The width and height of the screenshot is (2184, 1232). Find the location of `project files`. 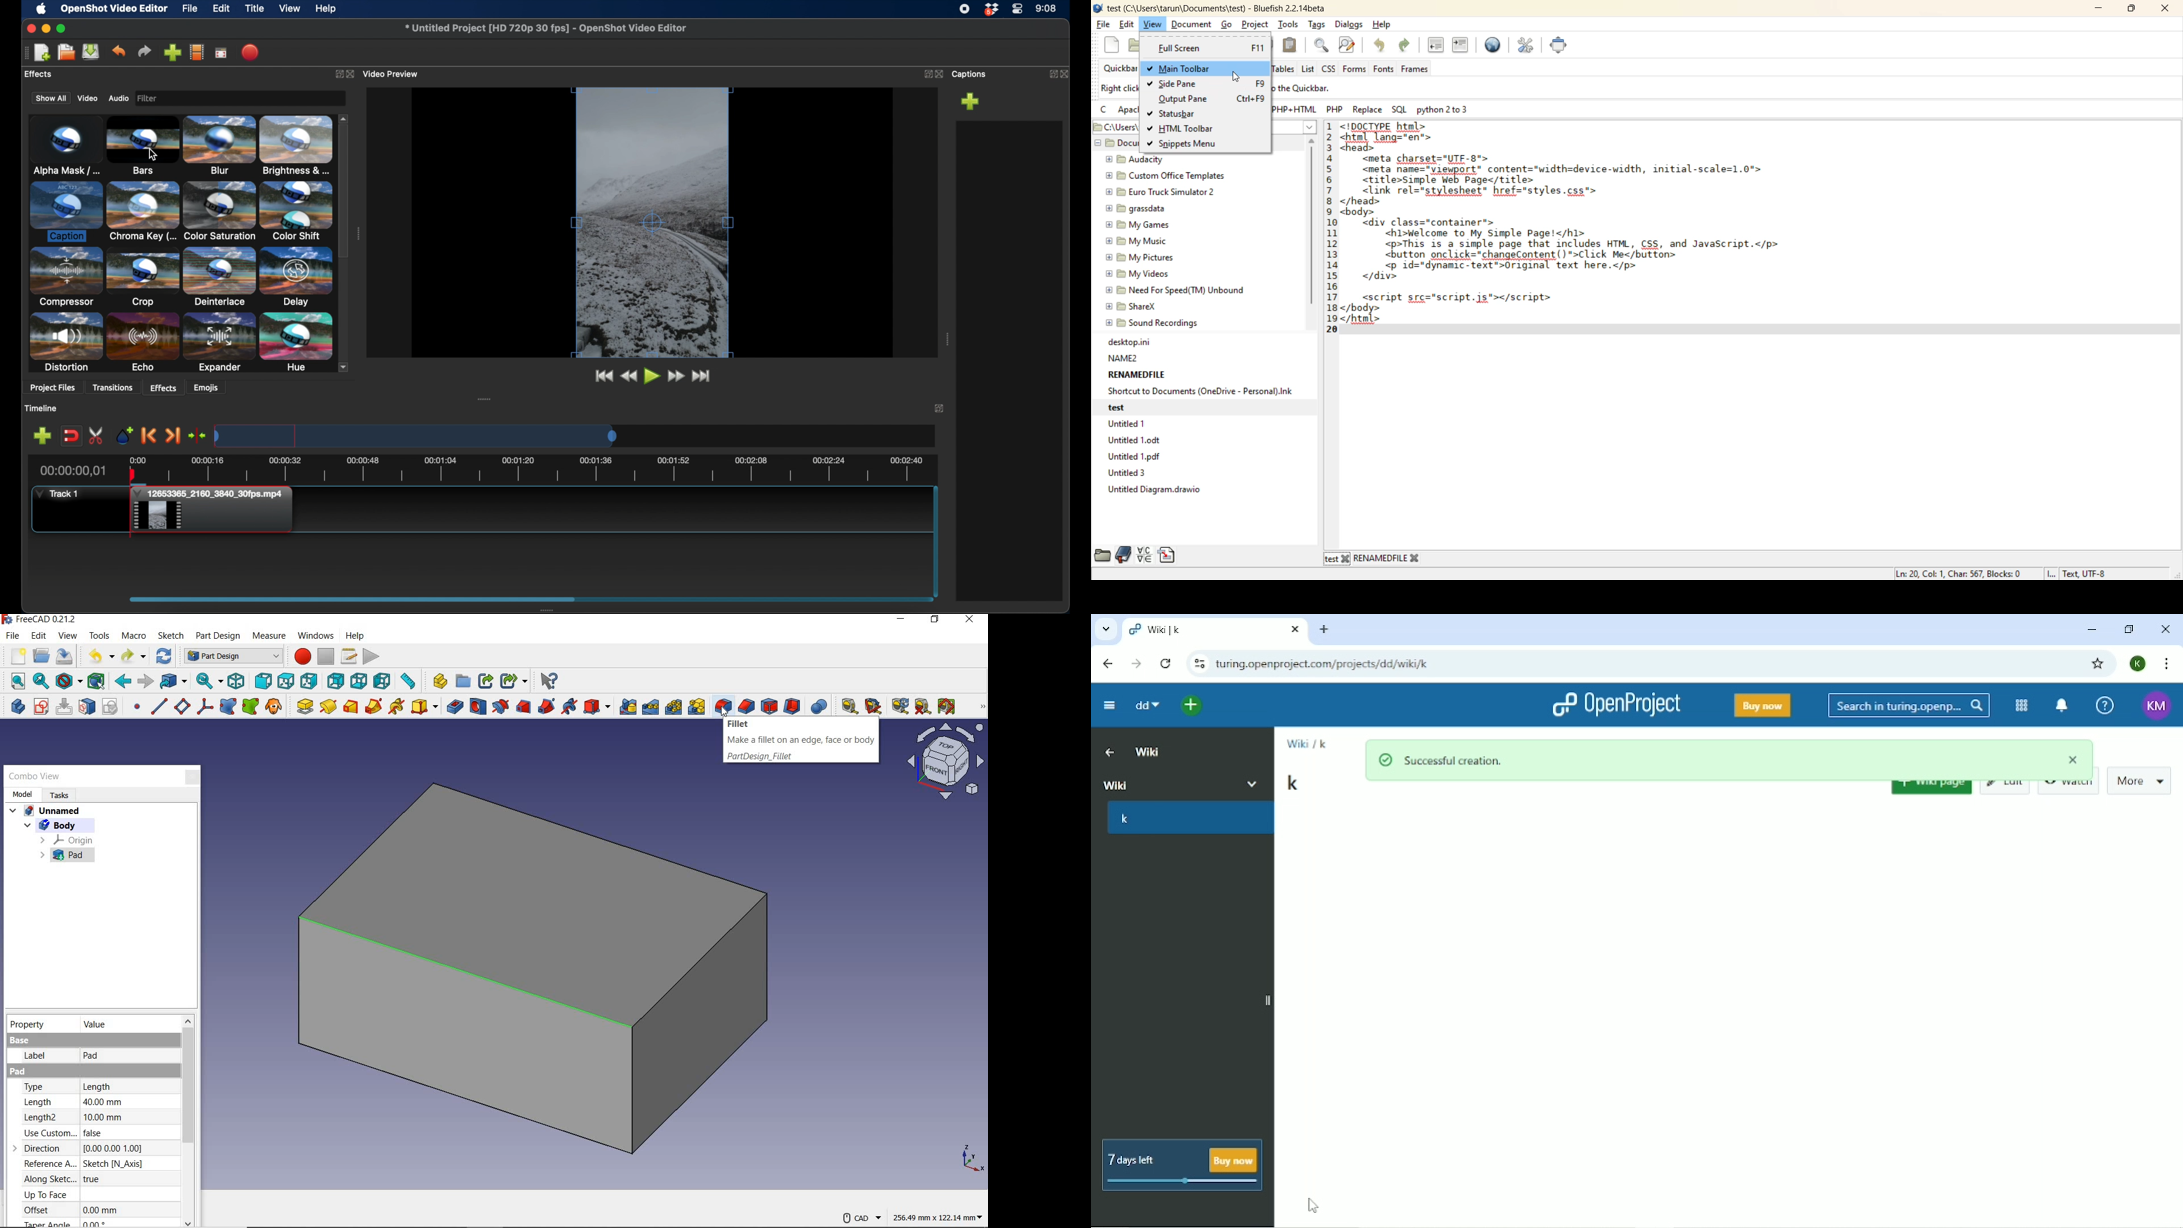

project files is located at coordinates (49, 74).